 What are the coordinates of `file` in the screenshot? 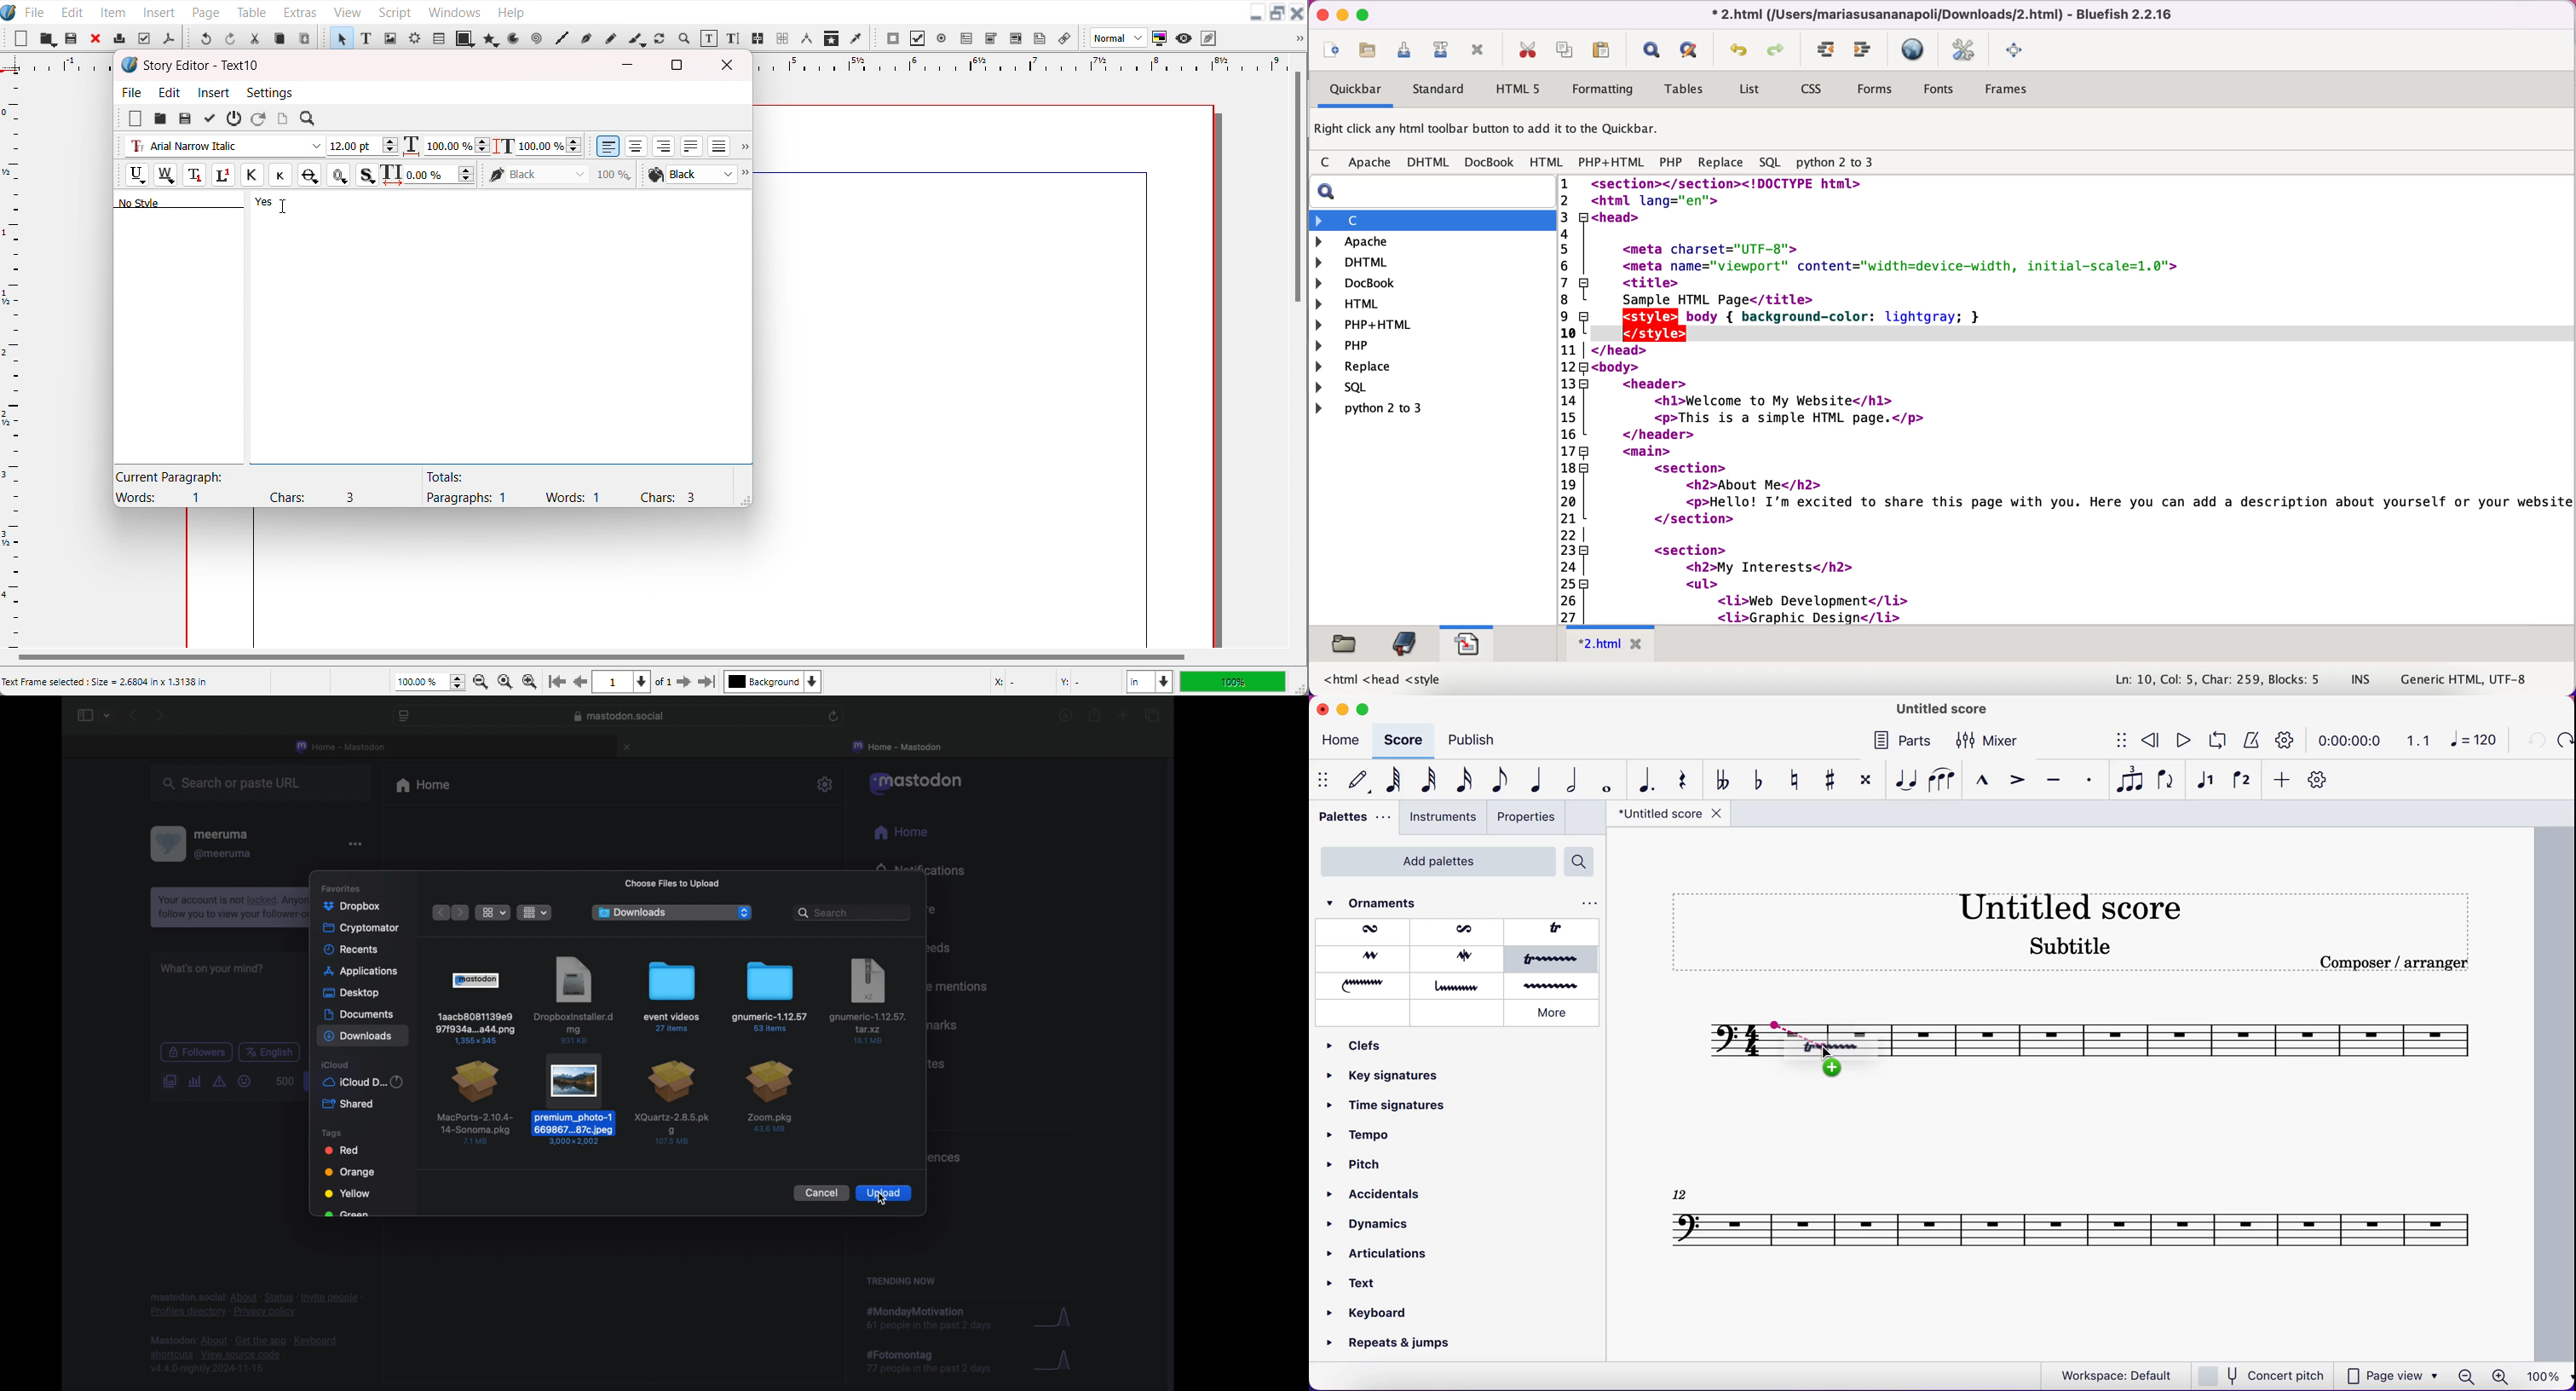 It's located at (474, 1102).